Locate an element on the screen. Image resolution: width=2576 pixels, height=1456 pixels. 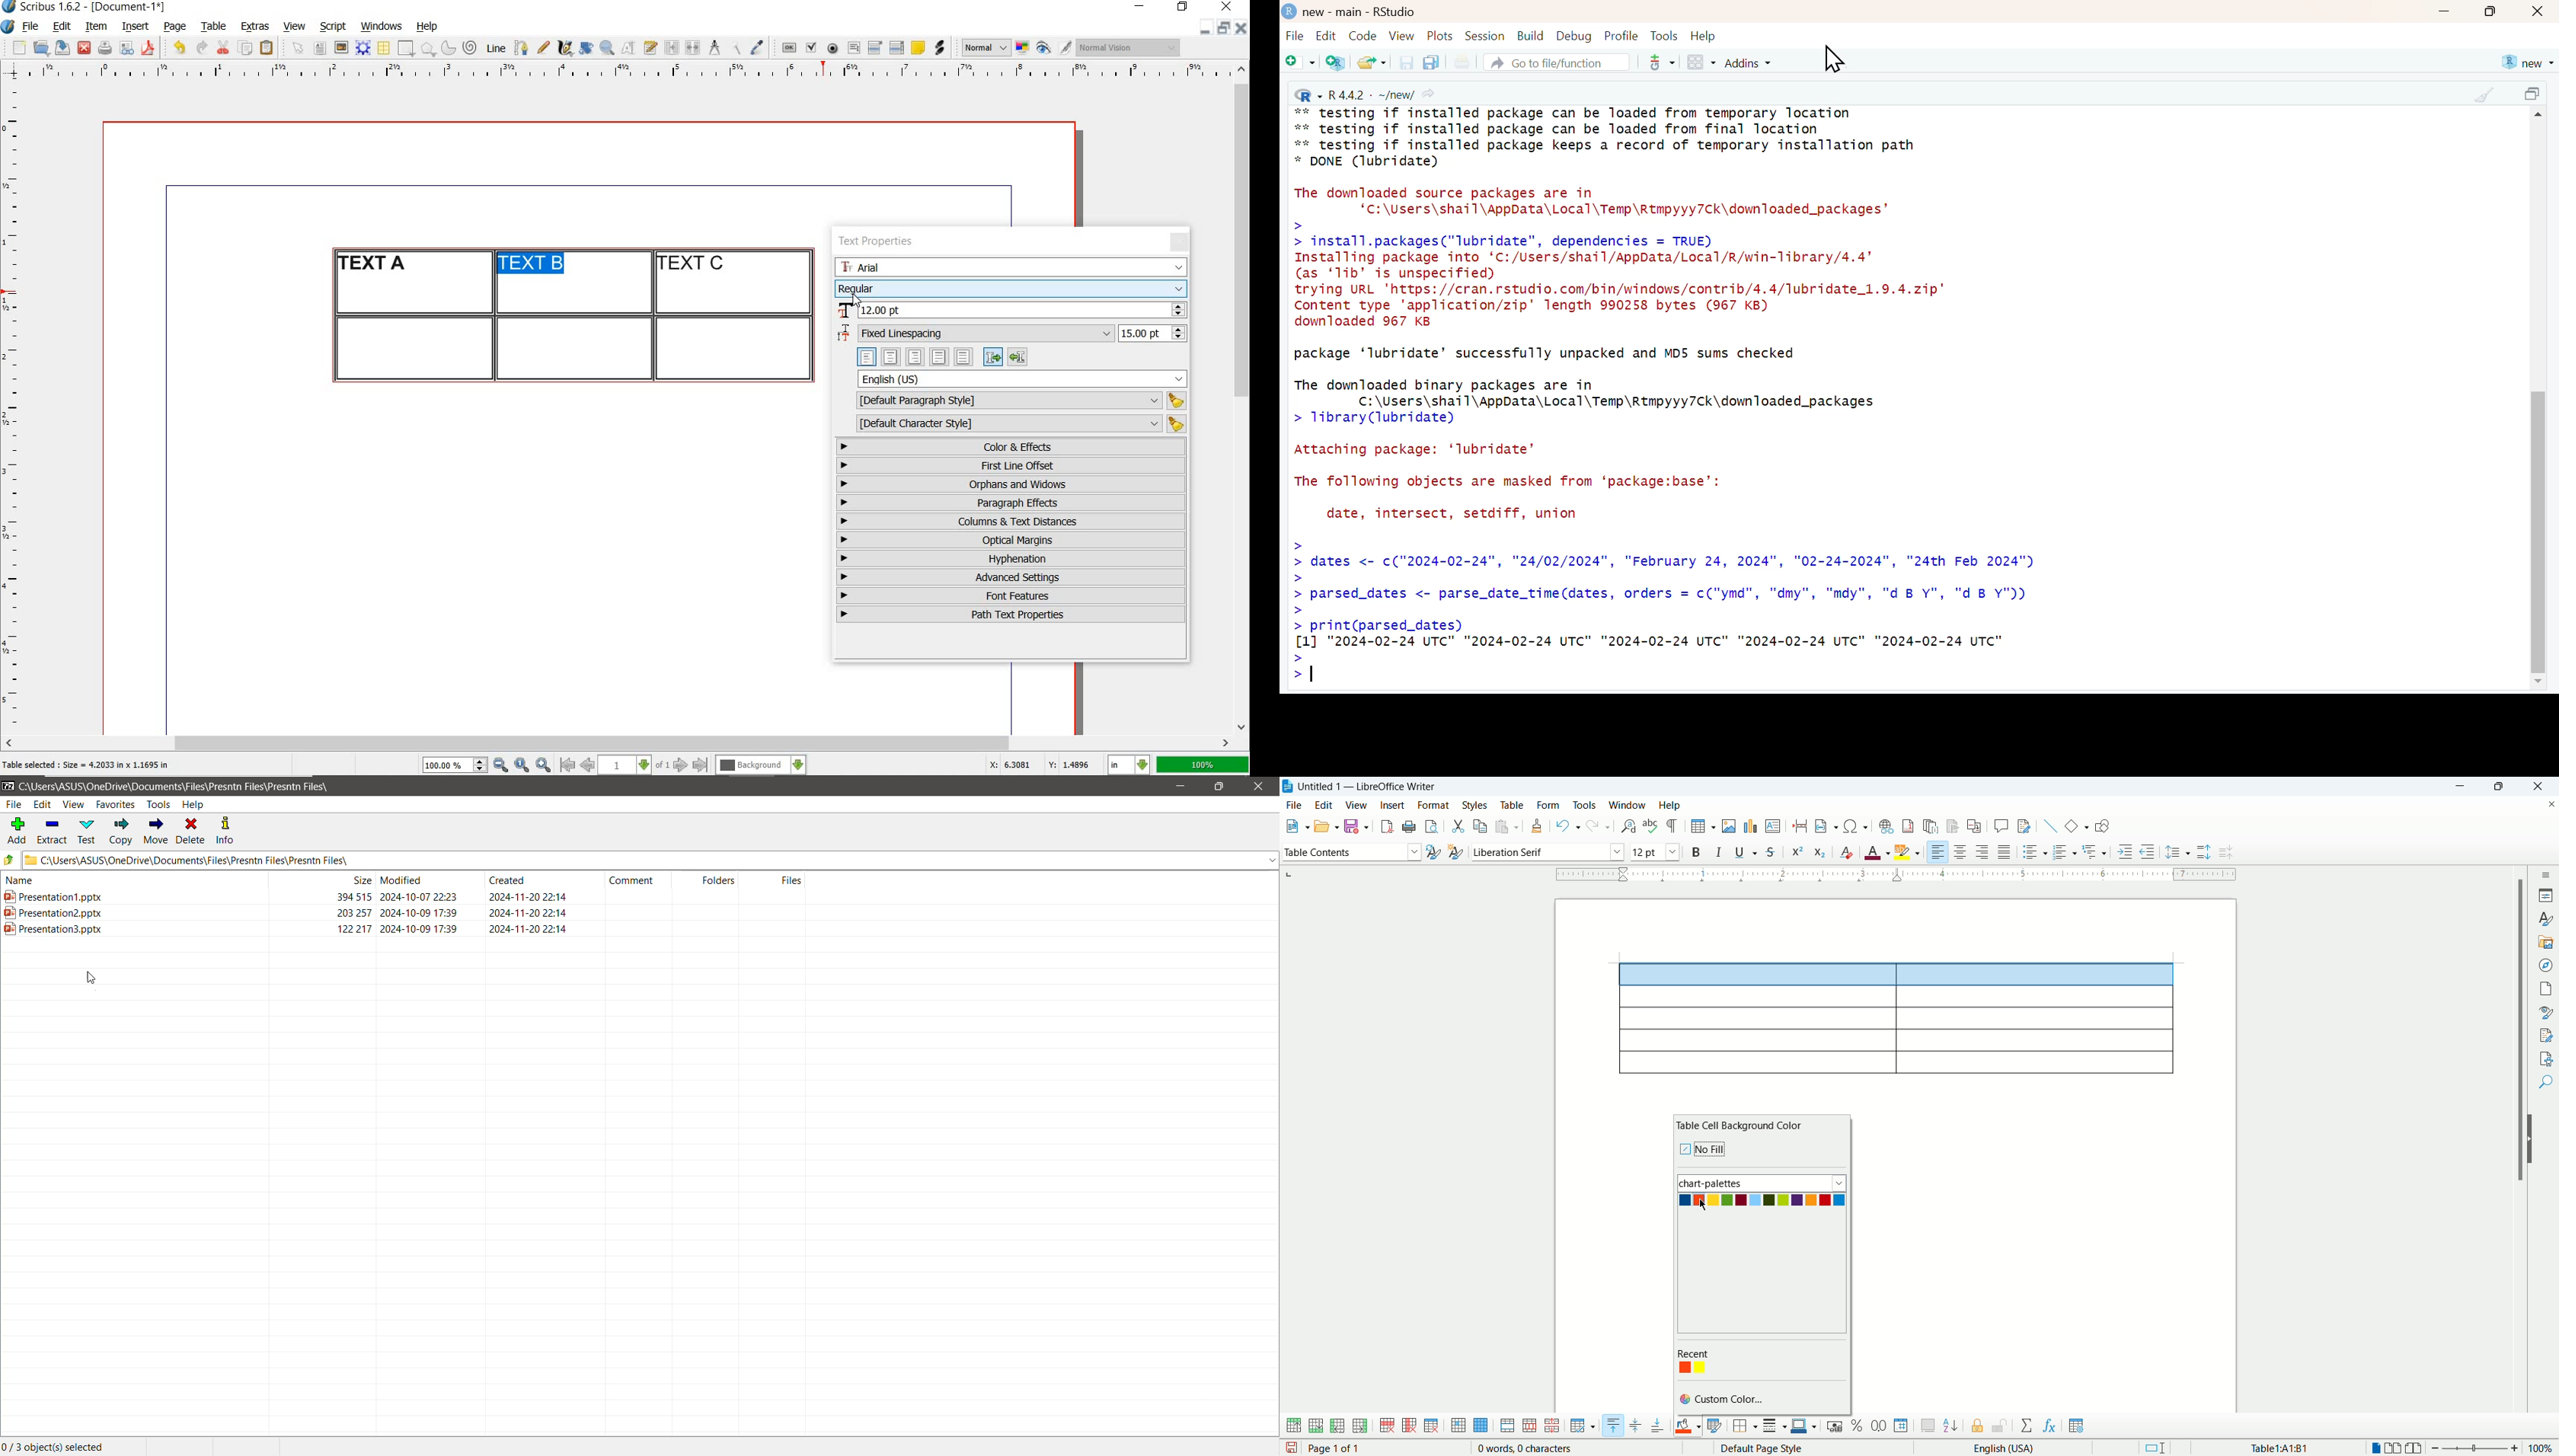
Create a project is located at coordinates (1337, 62).